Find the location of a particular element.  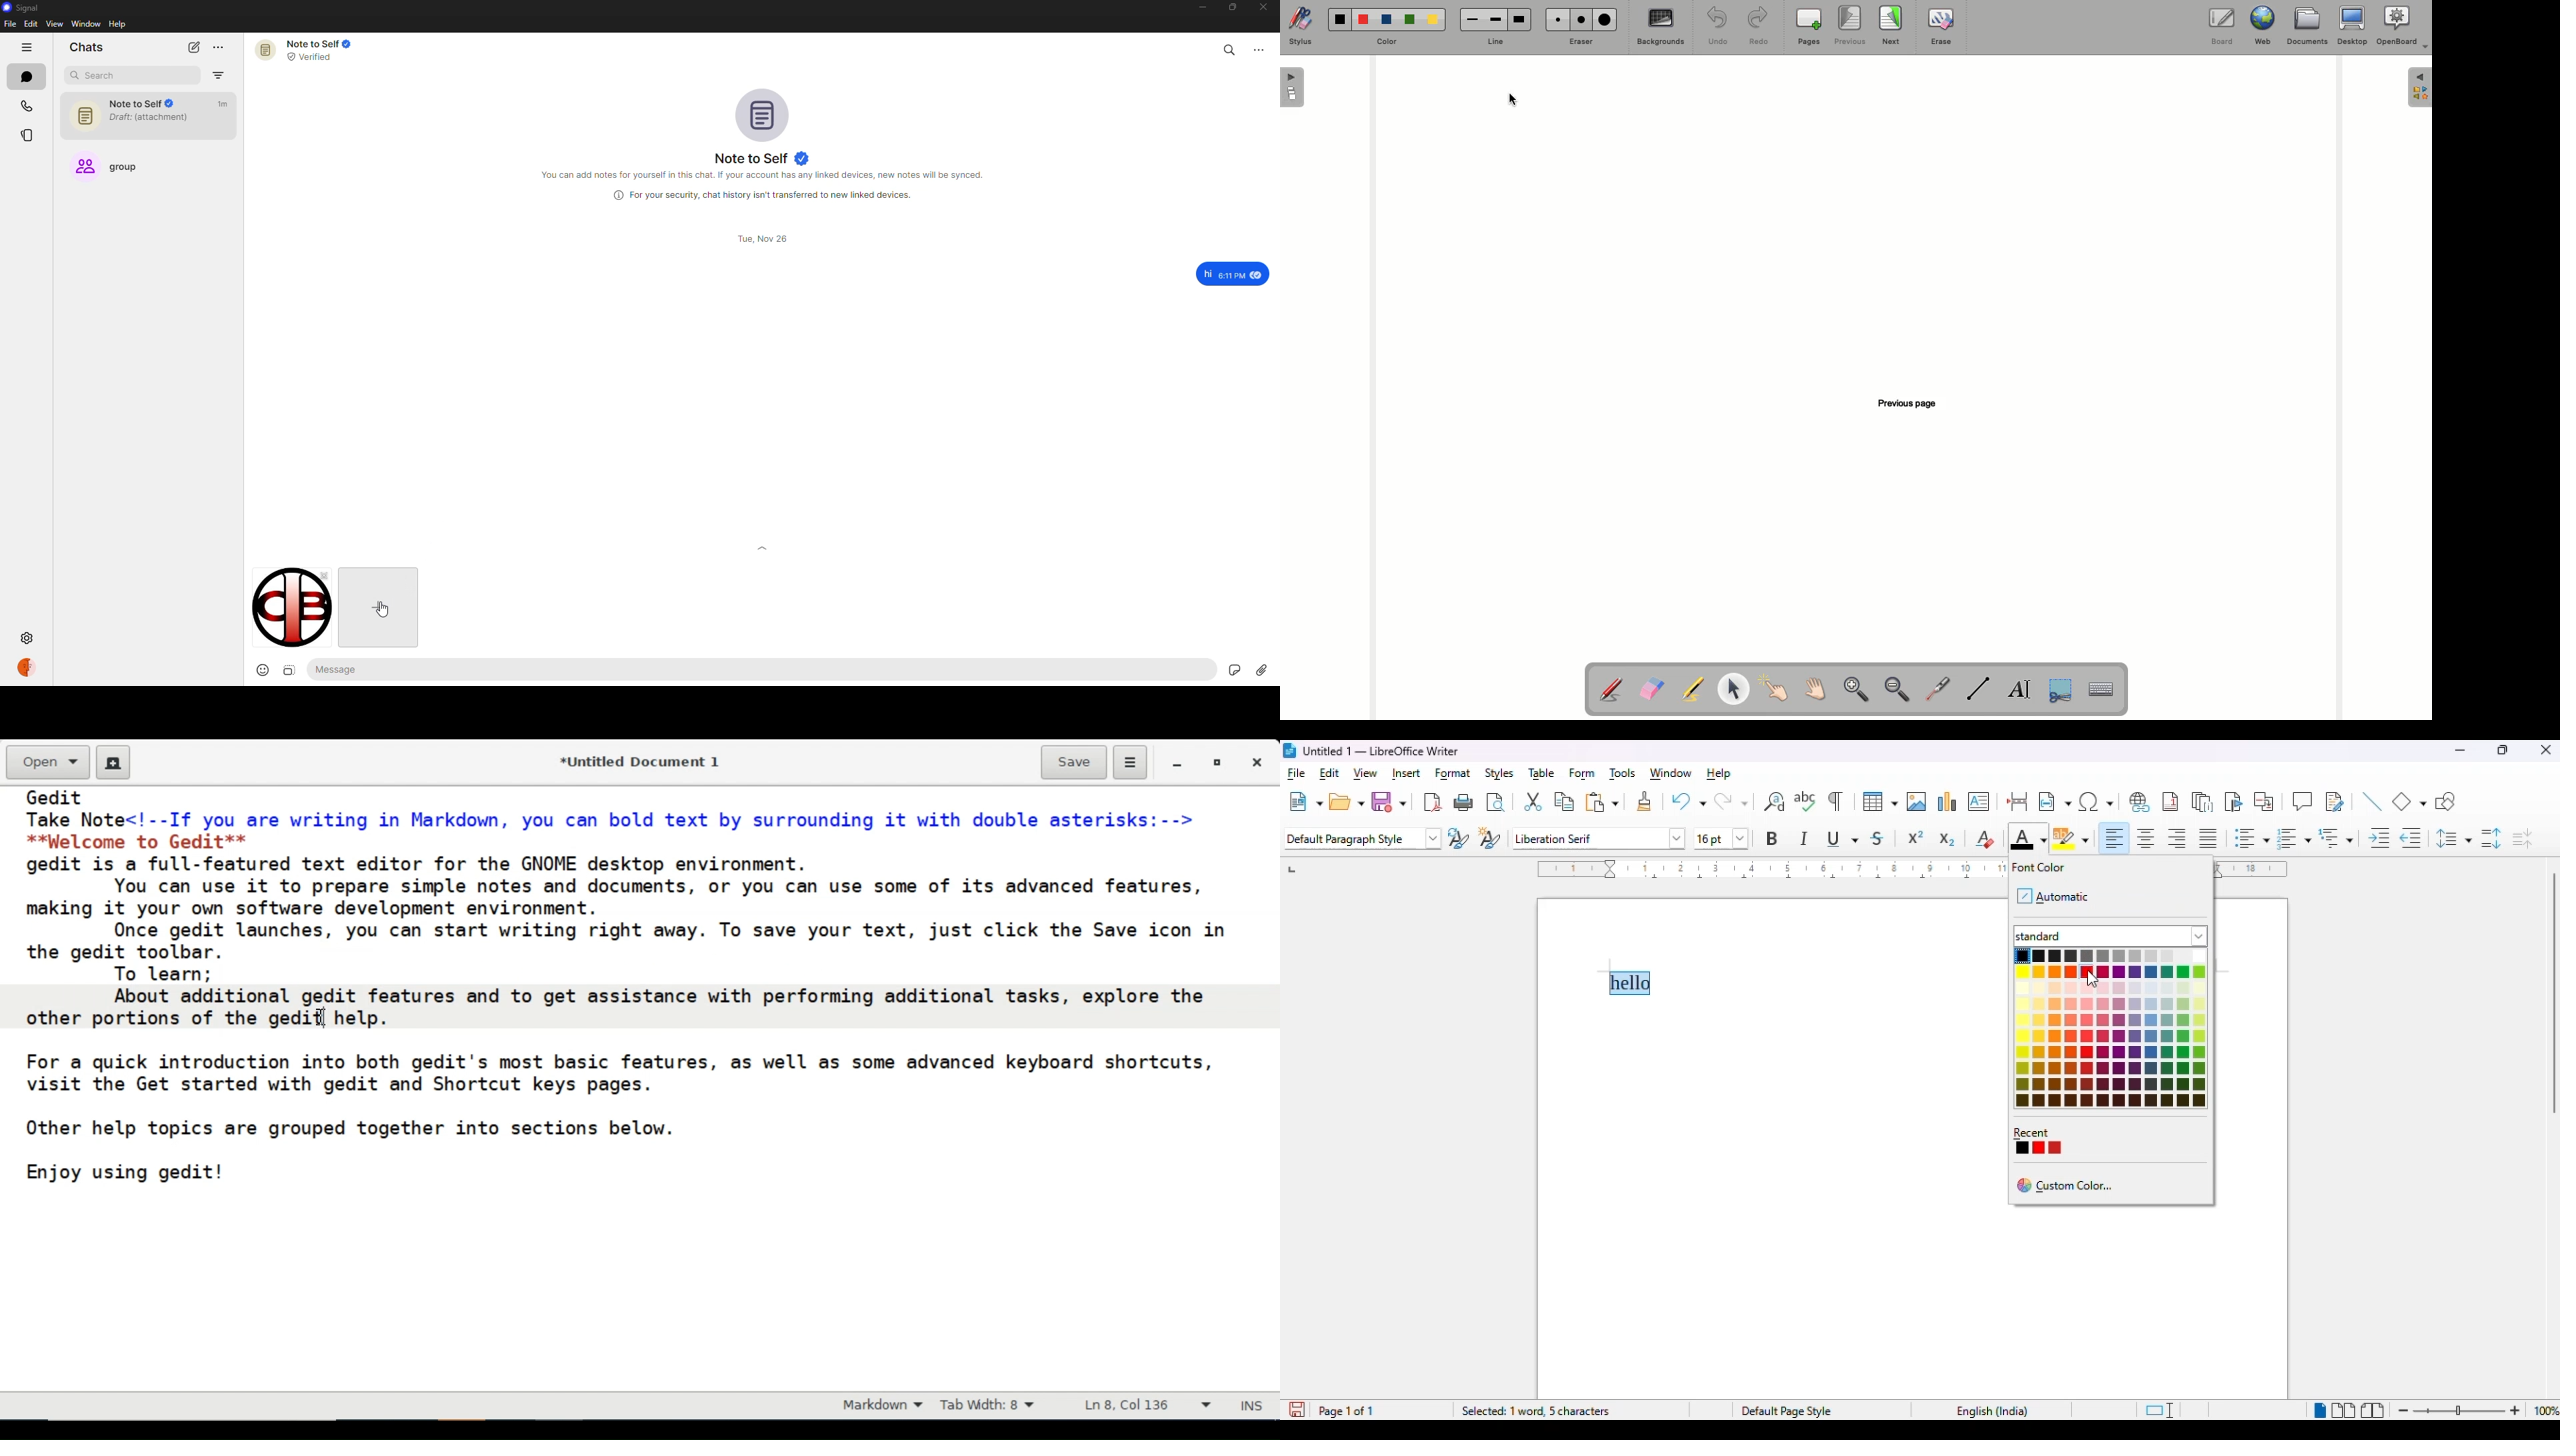

decrease paragraph spacing is located at coordinates (2522, 839).